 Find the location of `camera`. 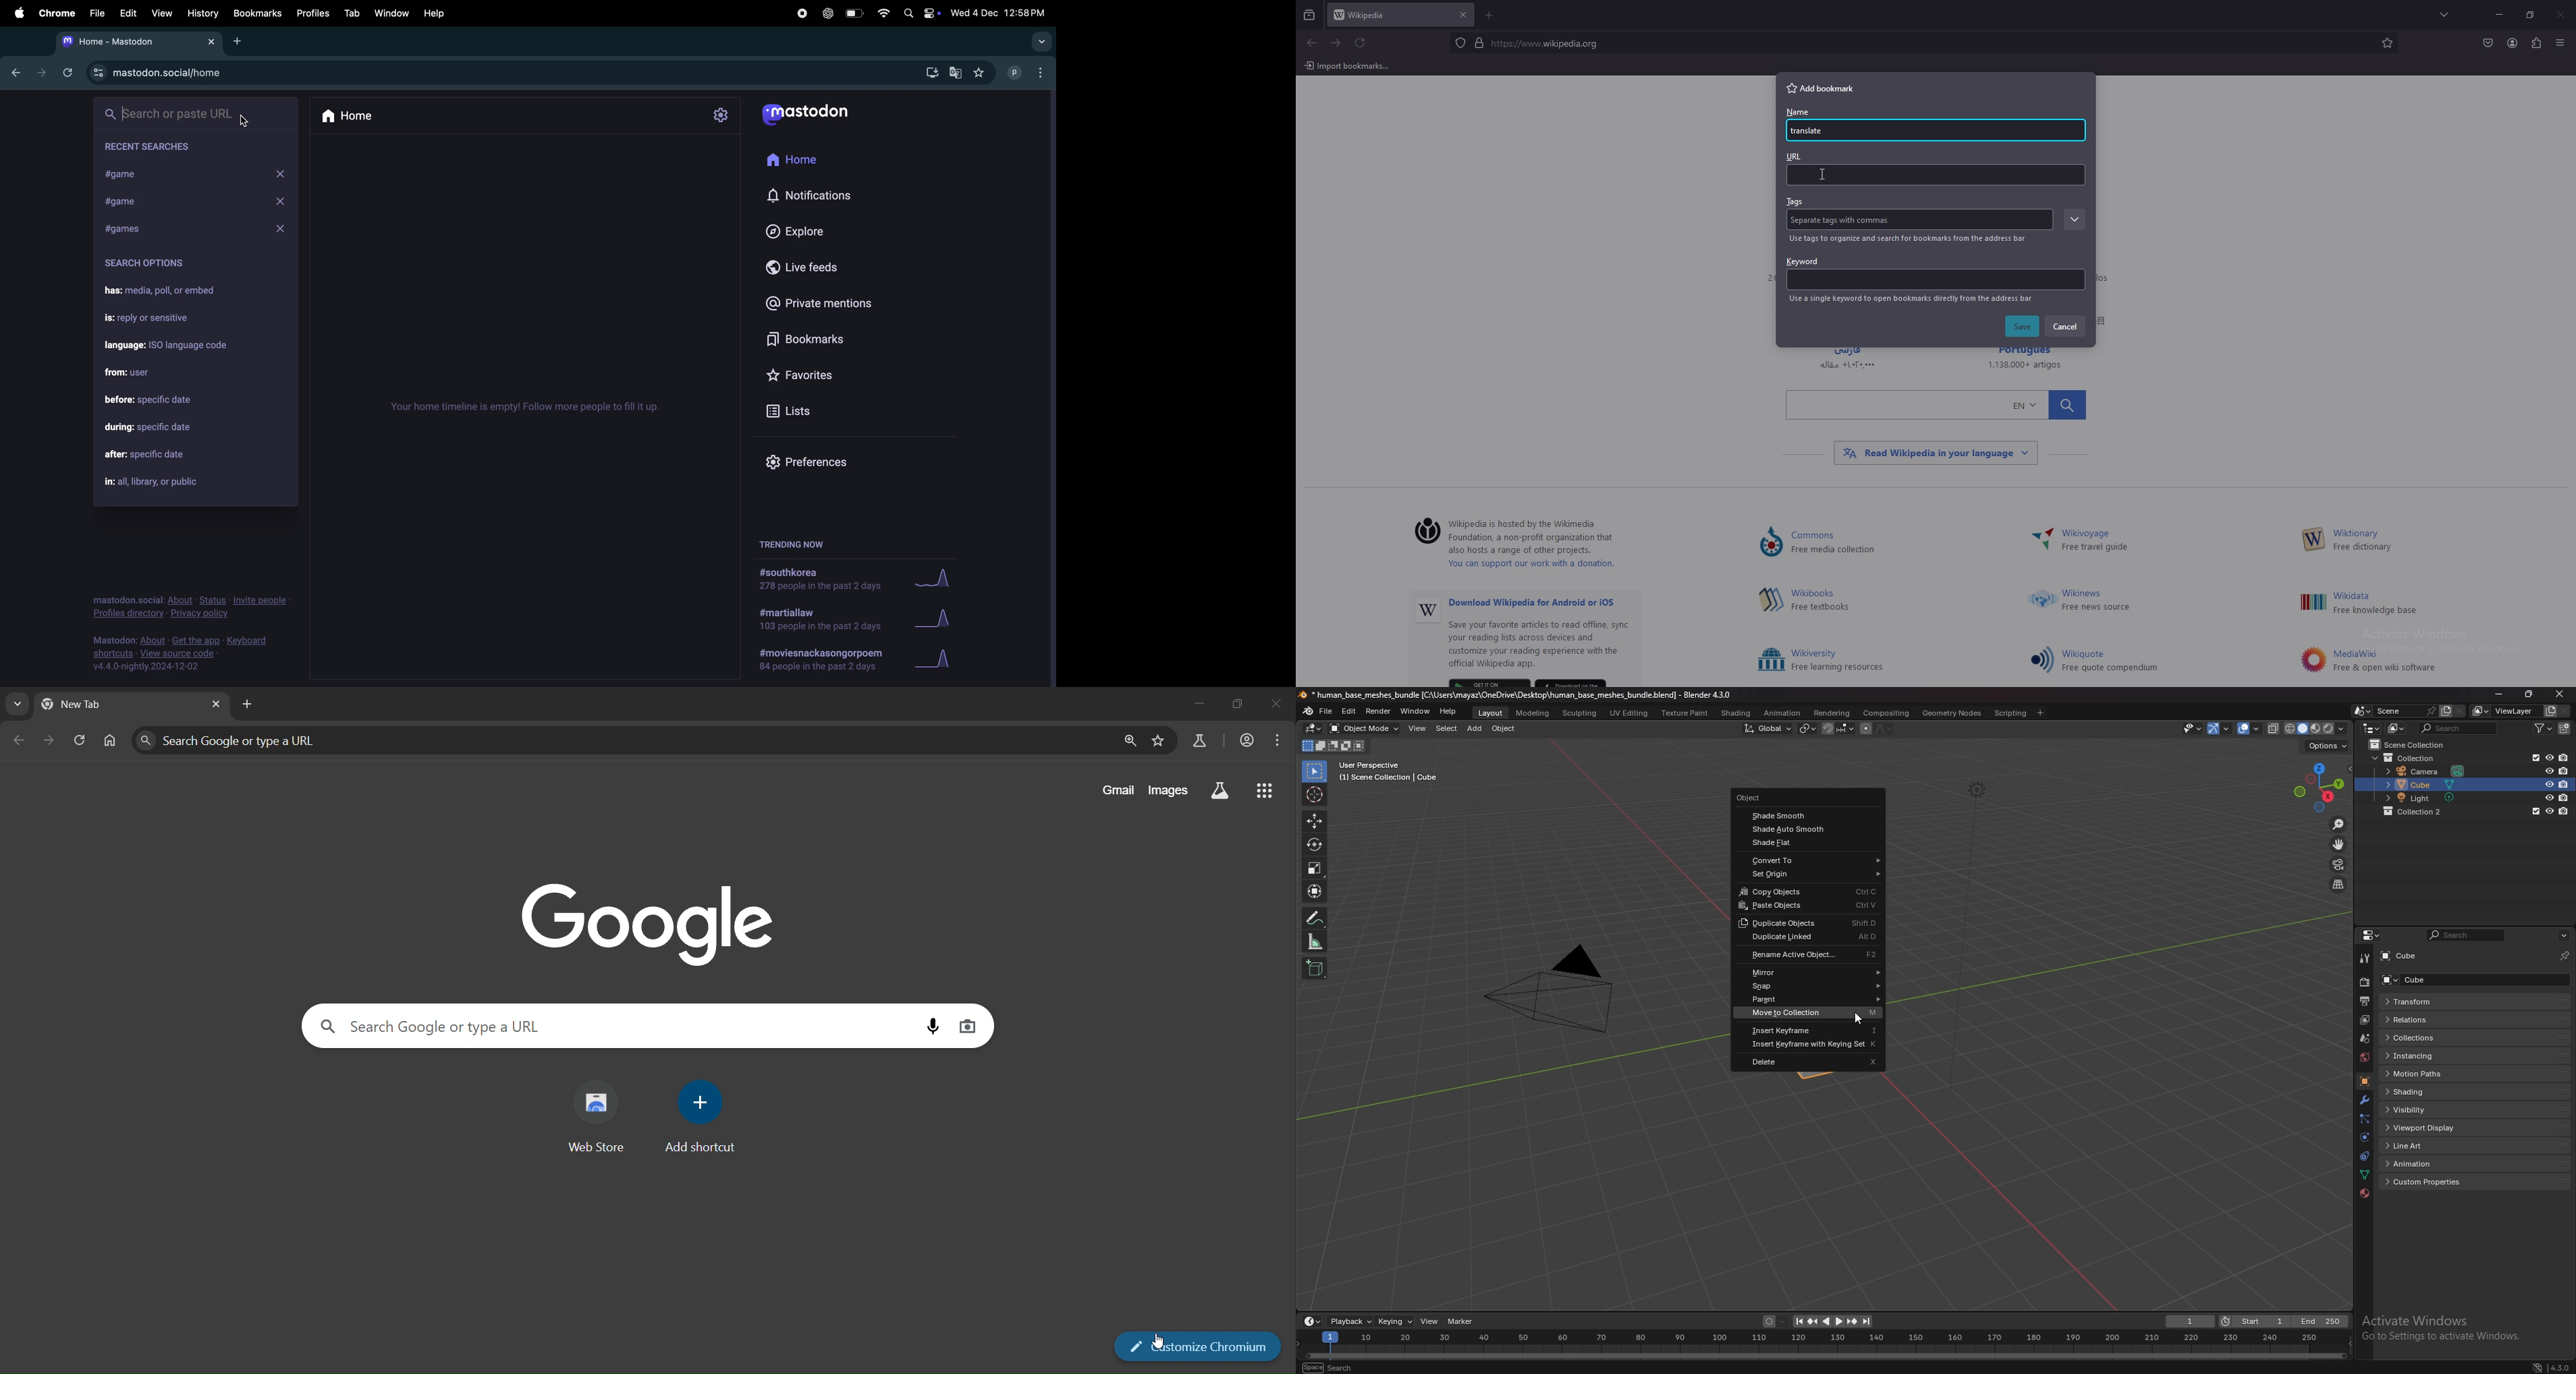

camera is located at coordinates (1548, 987).